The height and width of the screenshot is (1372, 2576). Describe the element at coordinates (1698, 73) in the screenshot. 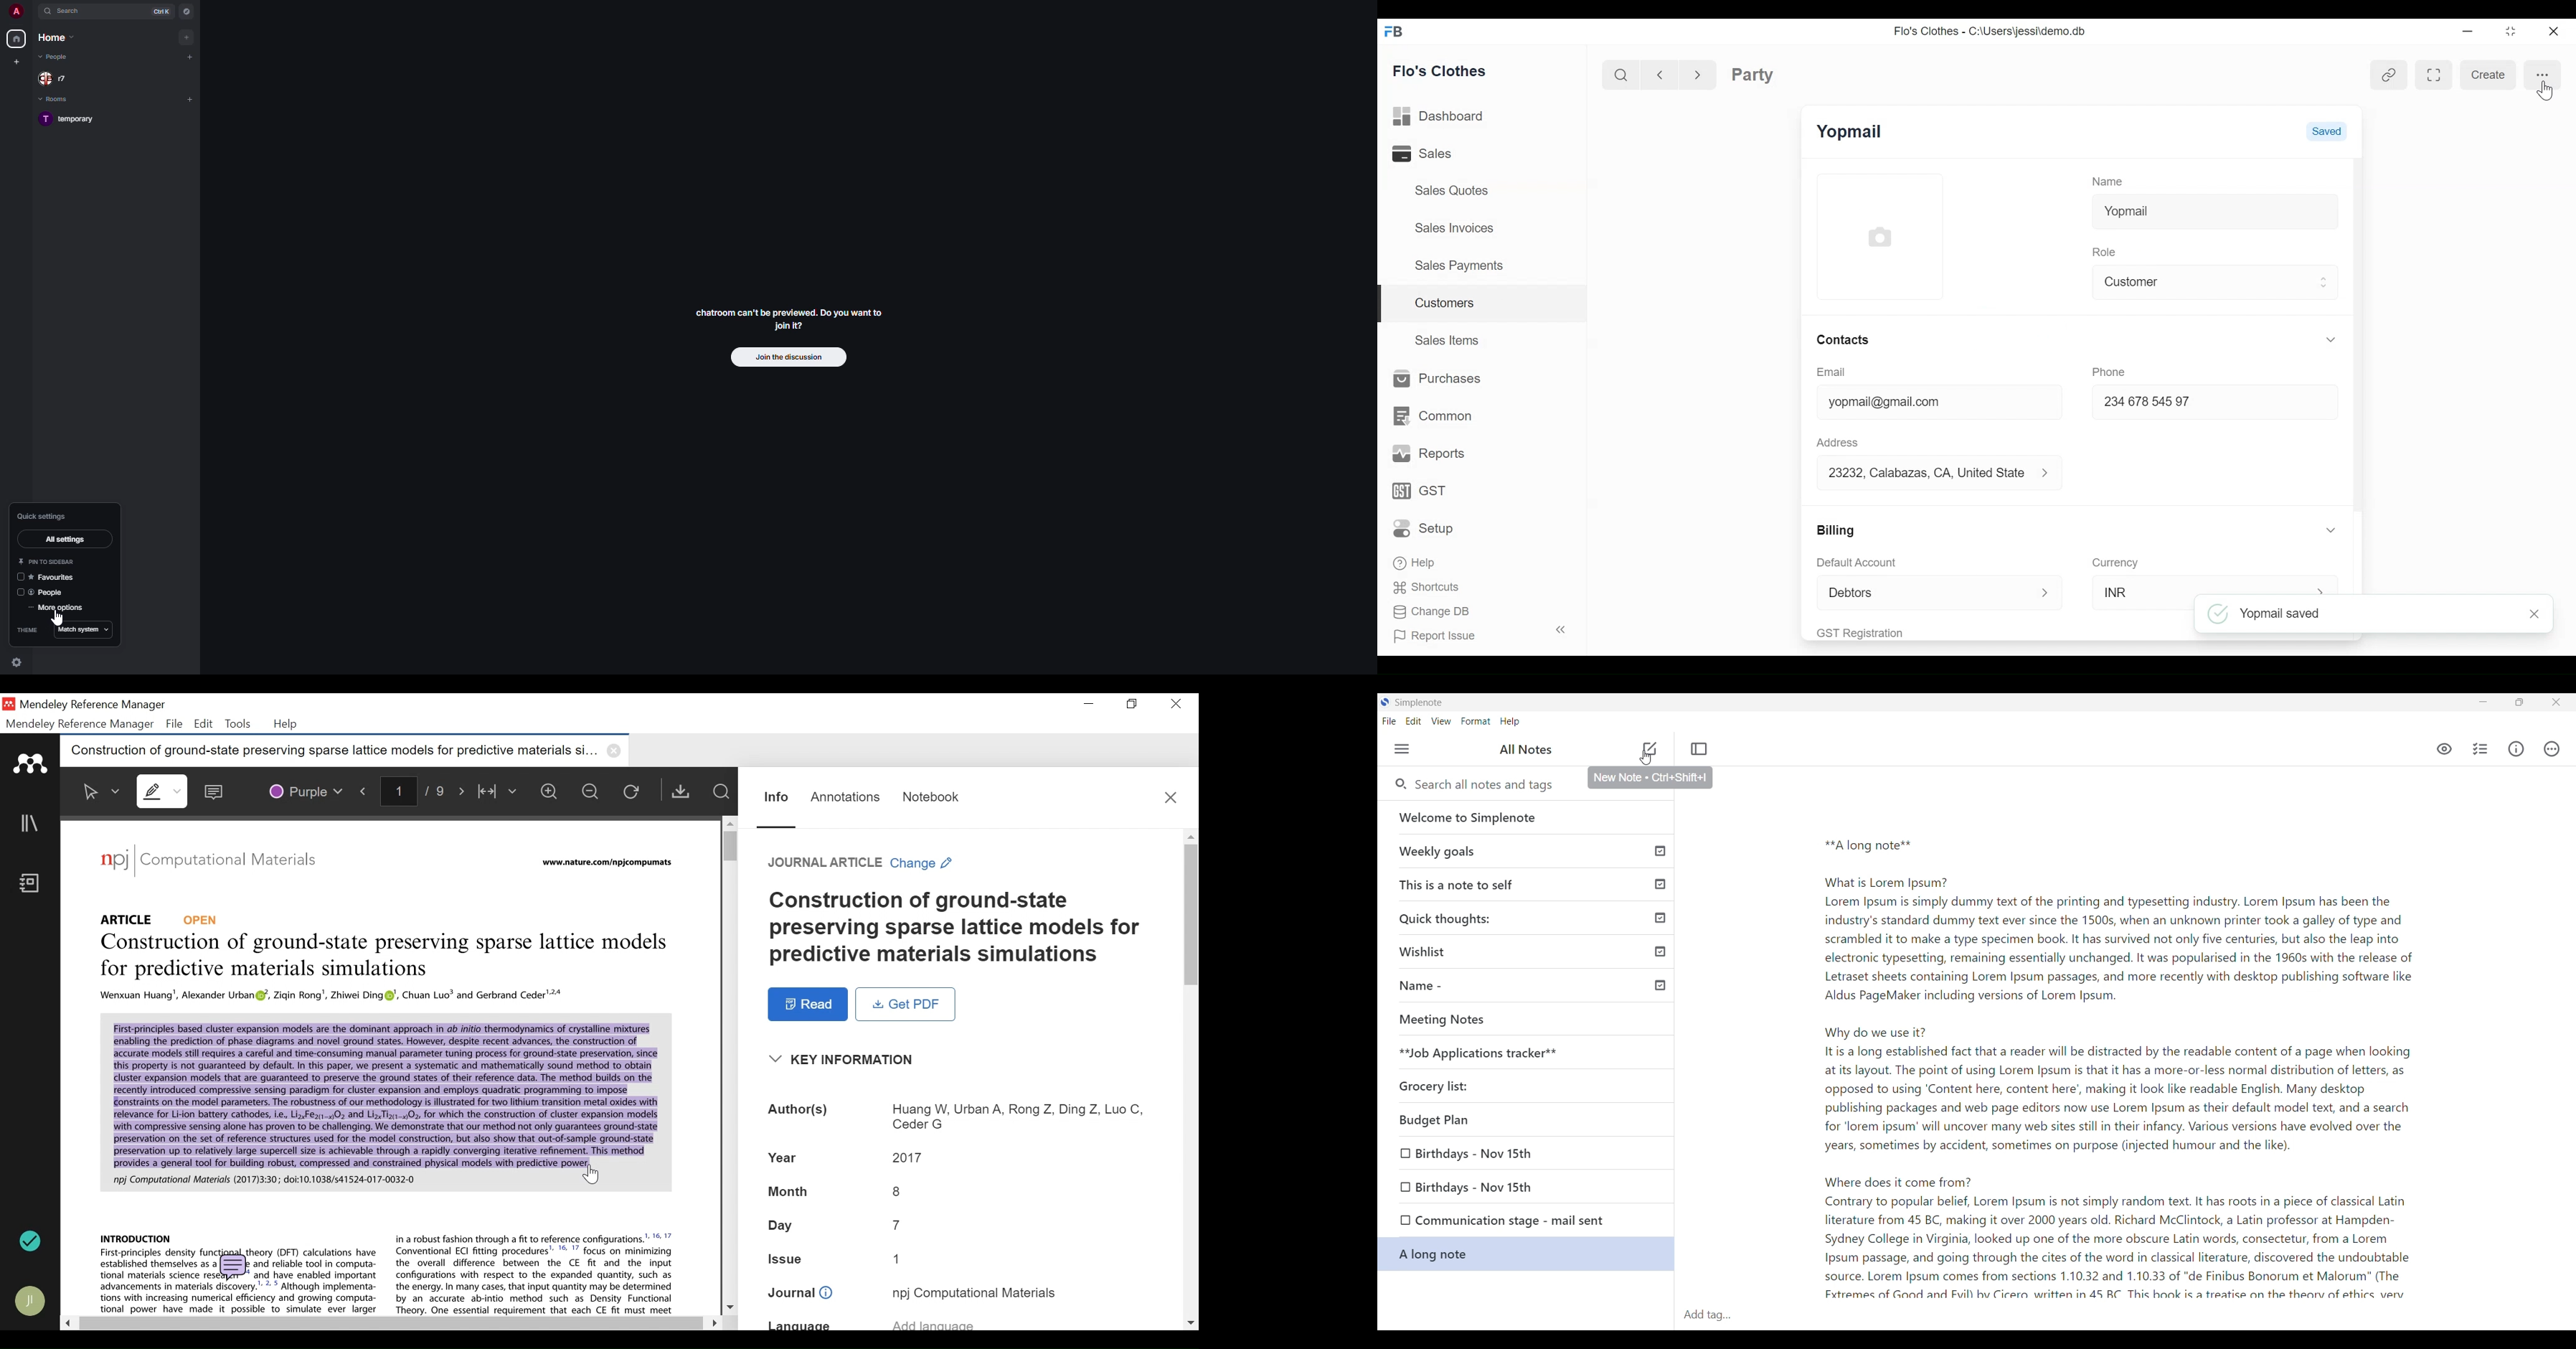

I see `Navigate Forward` at that location.